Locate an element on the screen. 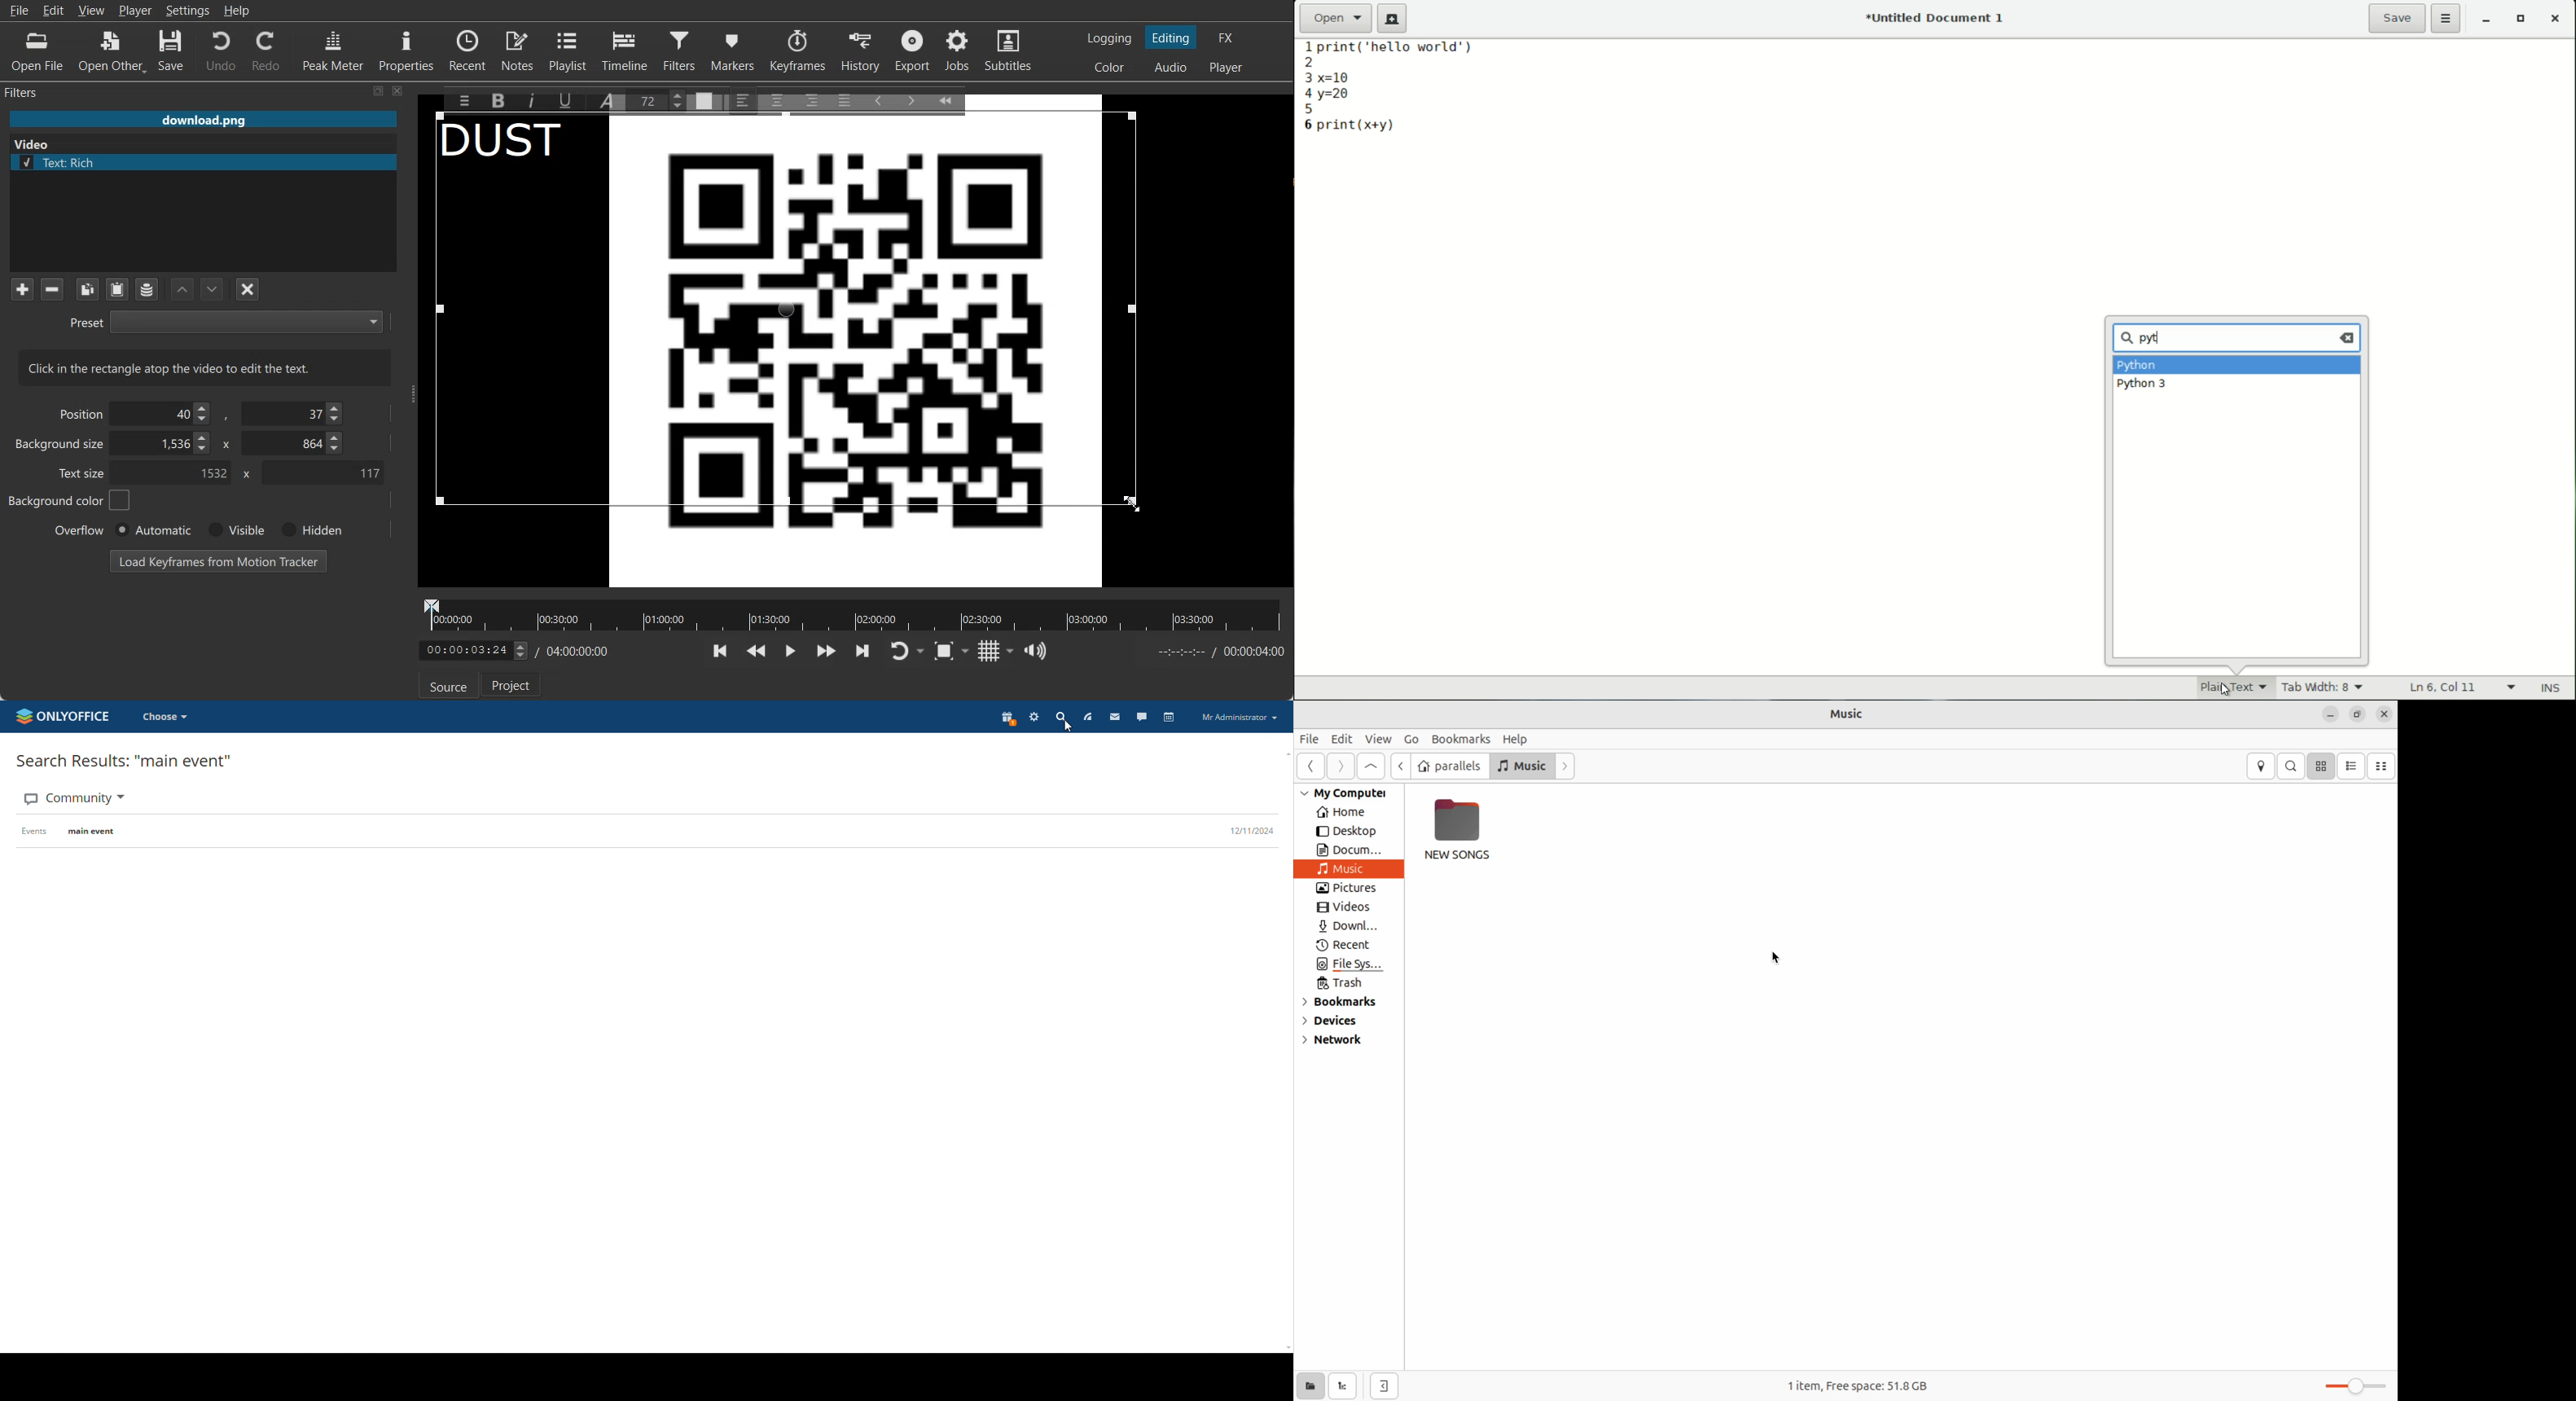  Desktop is located at coordinates (1346, 831).